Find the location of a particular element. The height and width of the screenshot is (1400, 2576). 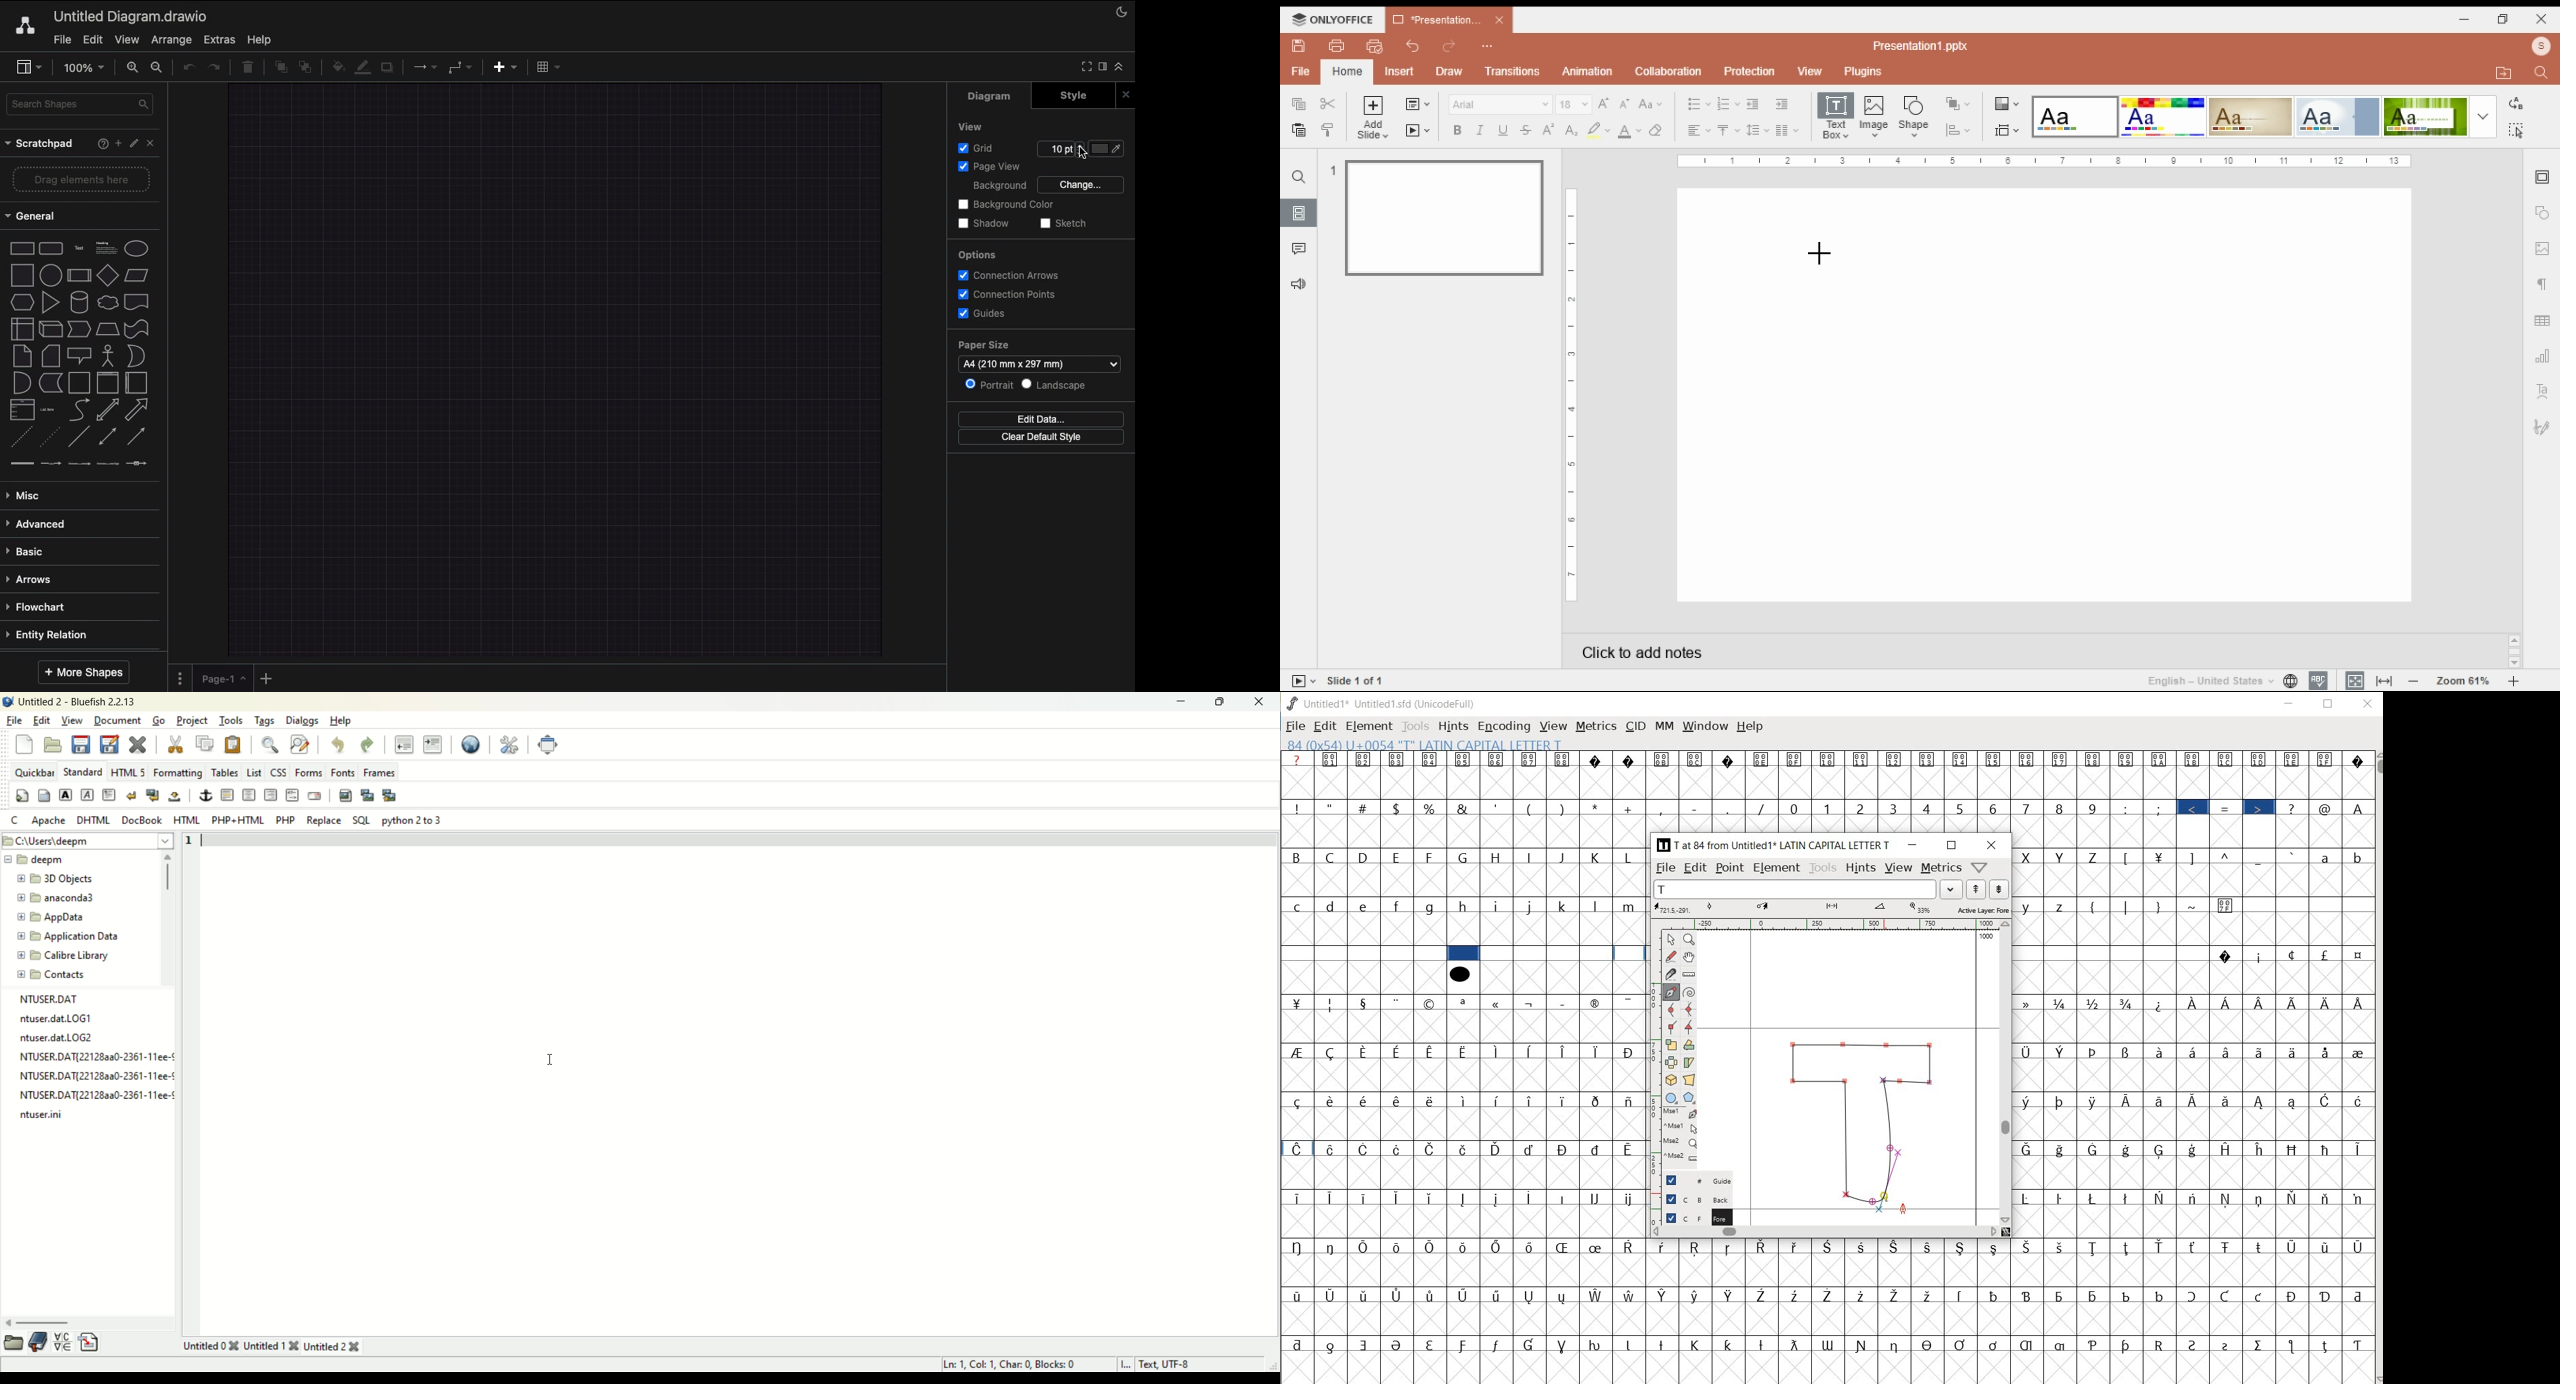

spell check is located at coordinates (2319, 681).